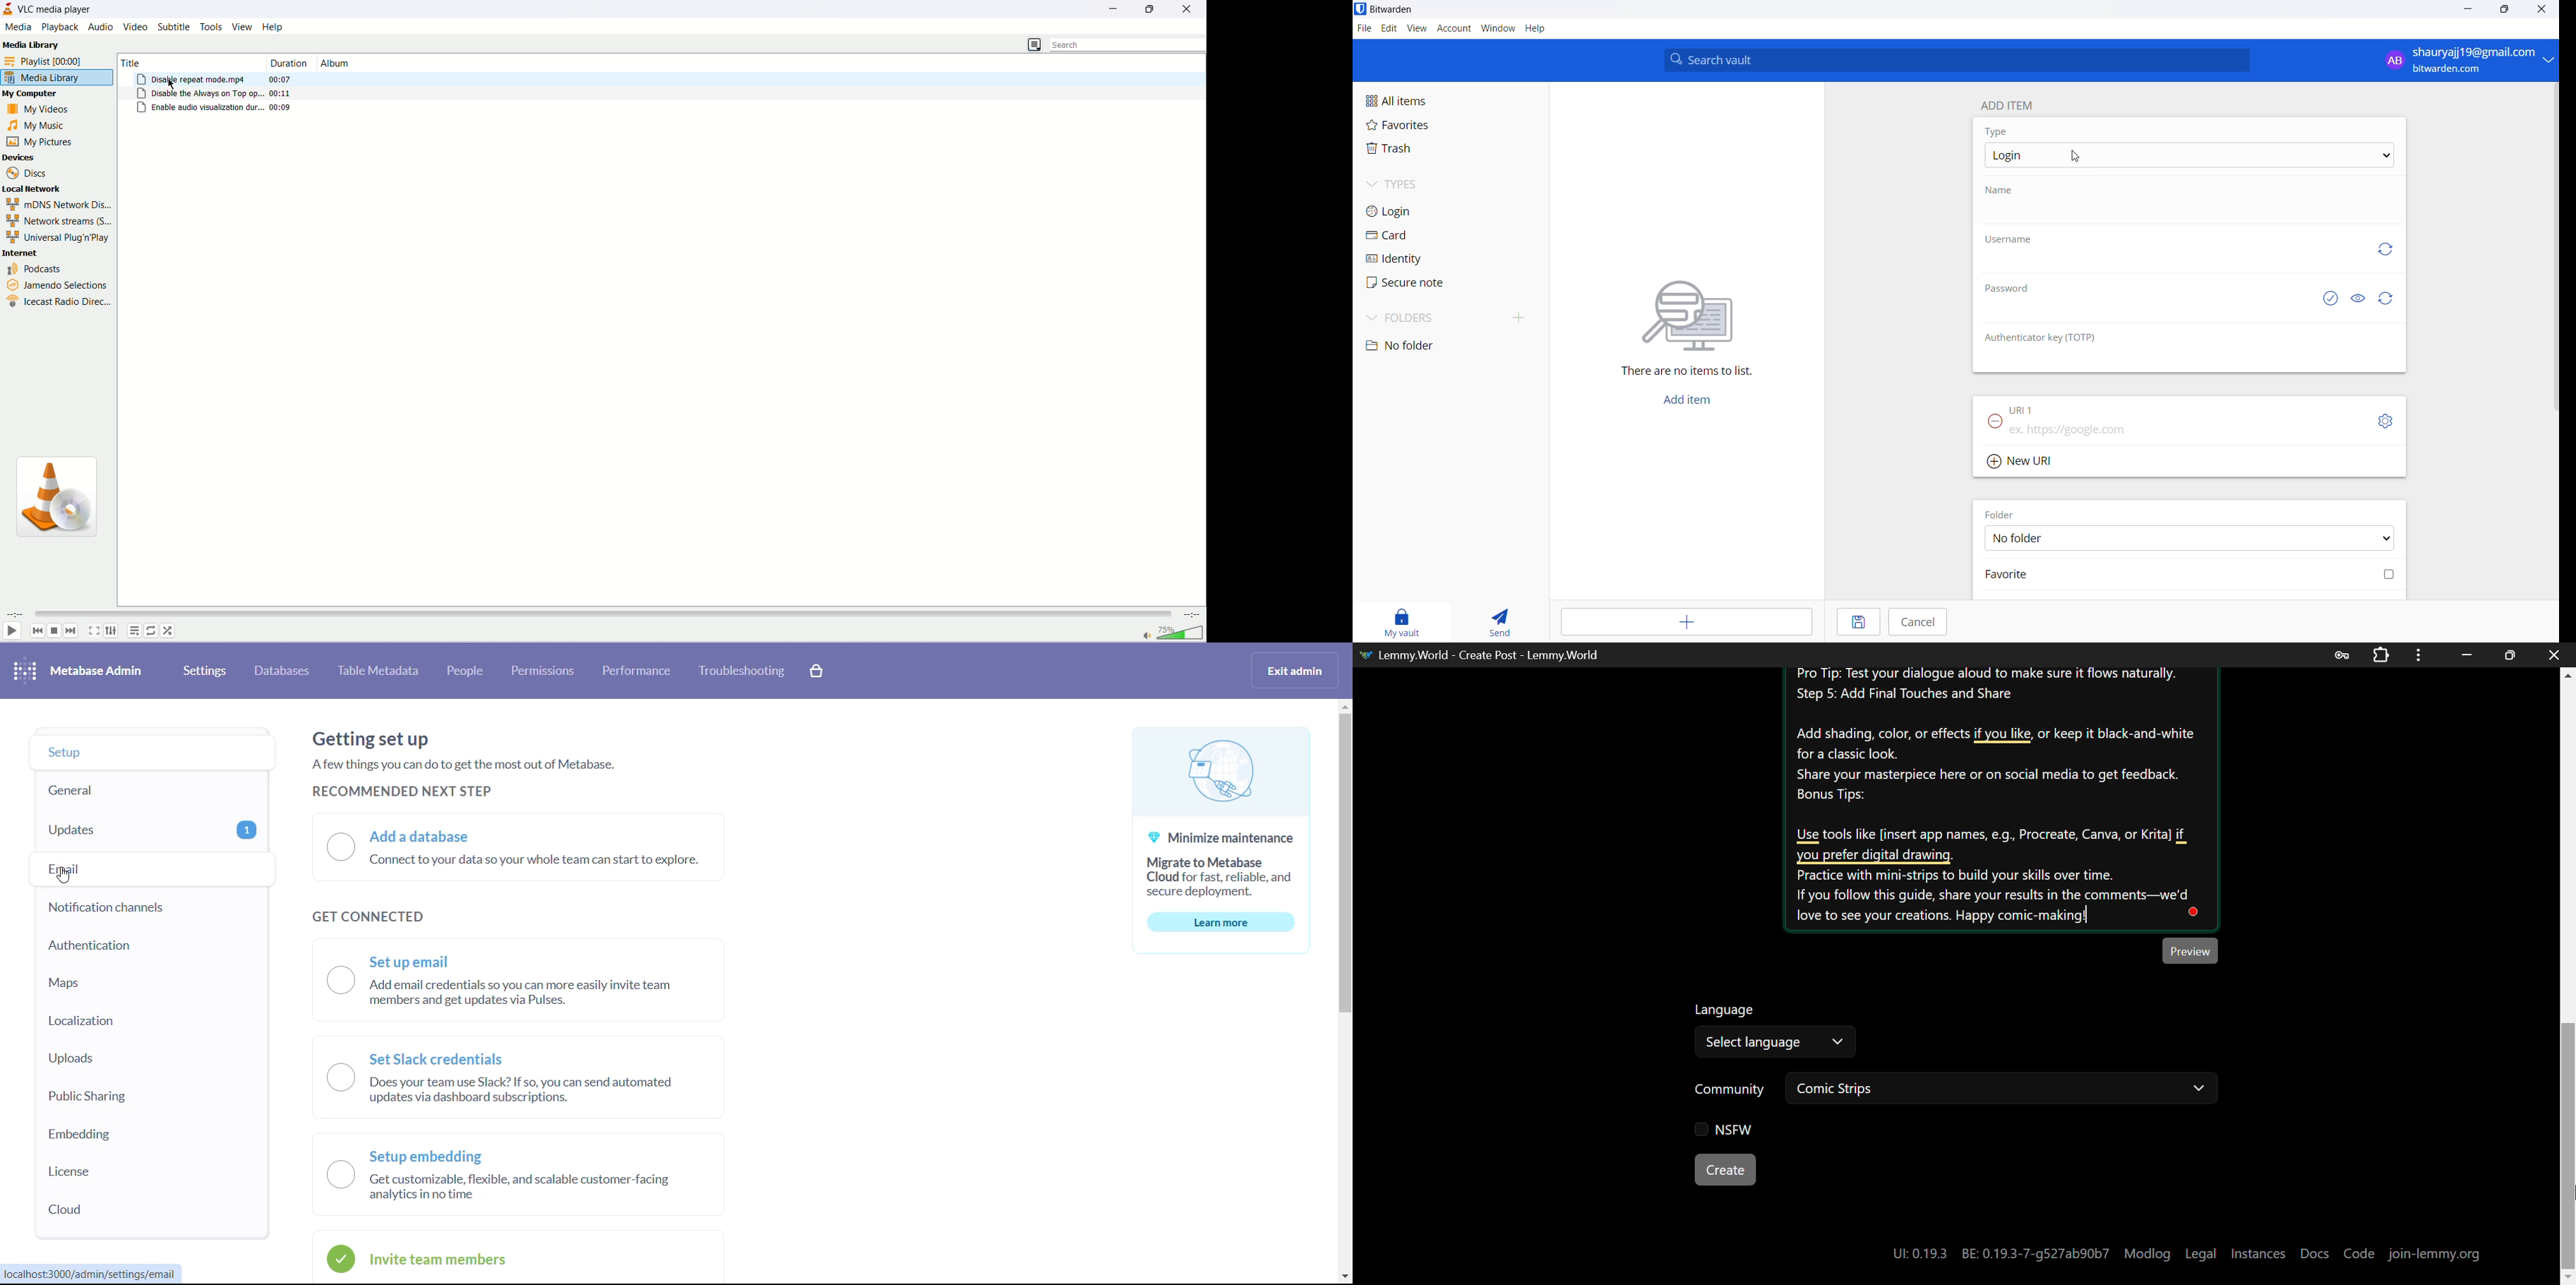 The image size is (2576, 1288). I want to click on 00:07, so click(280, 78).